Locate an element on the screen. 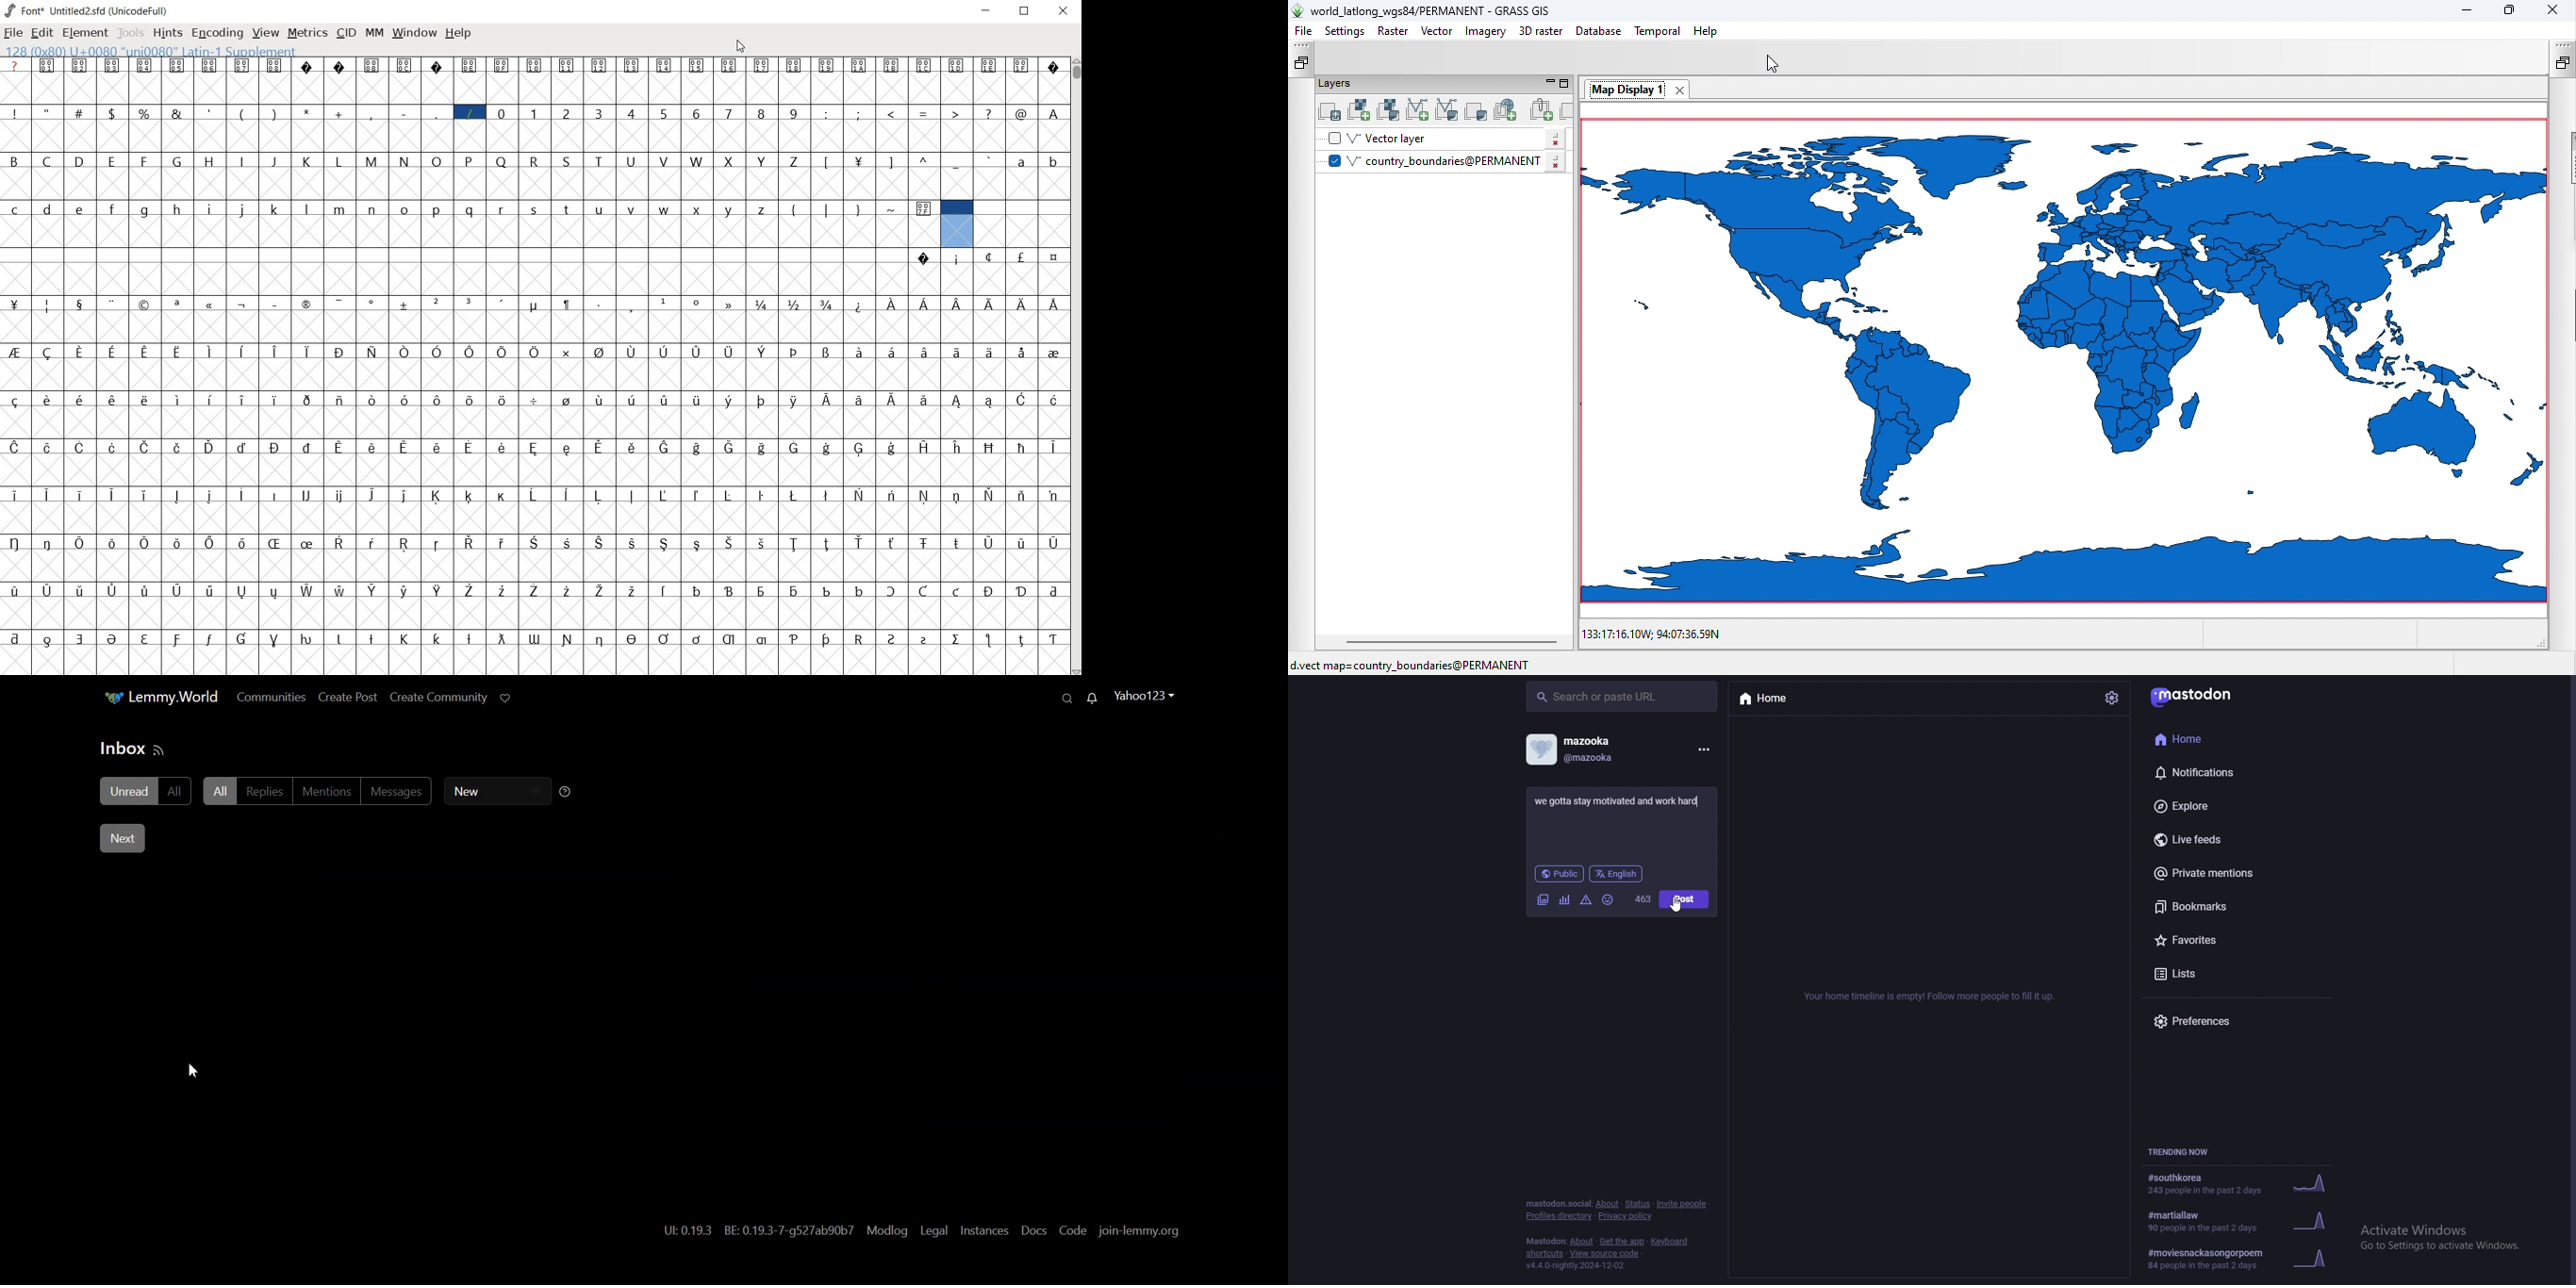  Symbol is located at coordinates (1054, 352).